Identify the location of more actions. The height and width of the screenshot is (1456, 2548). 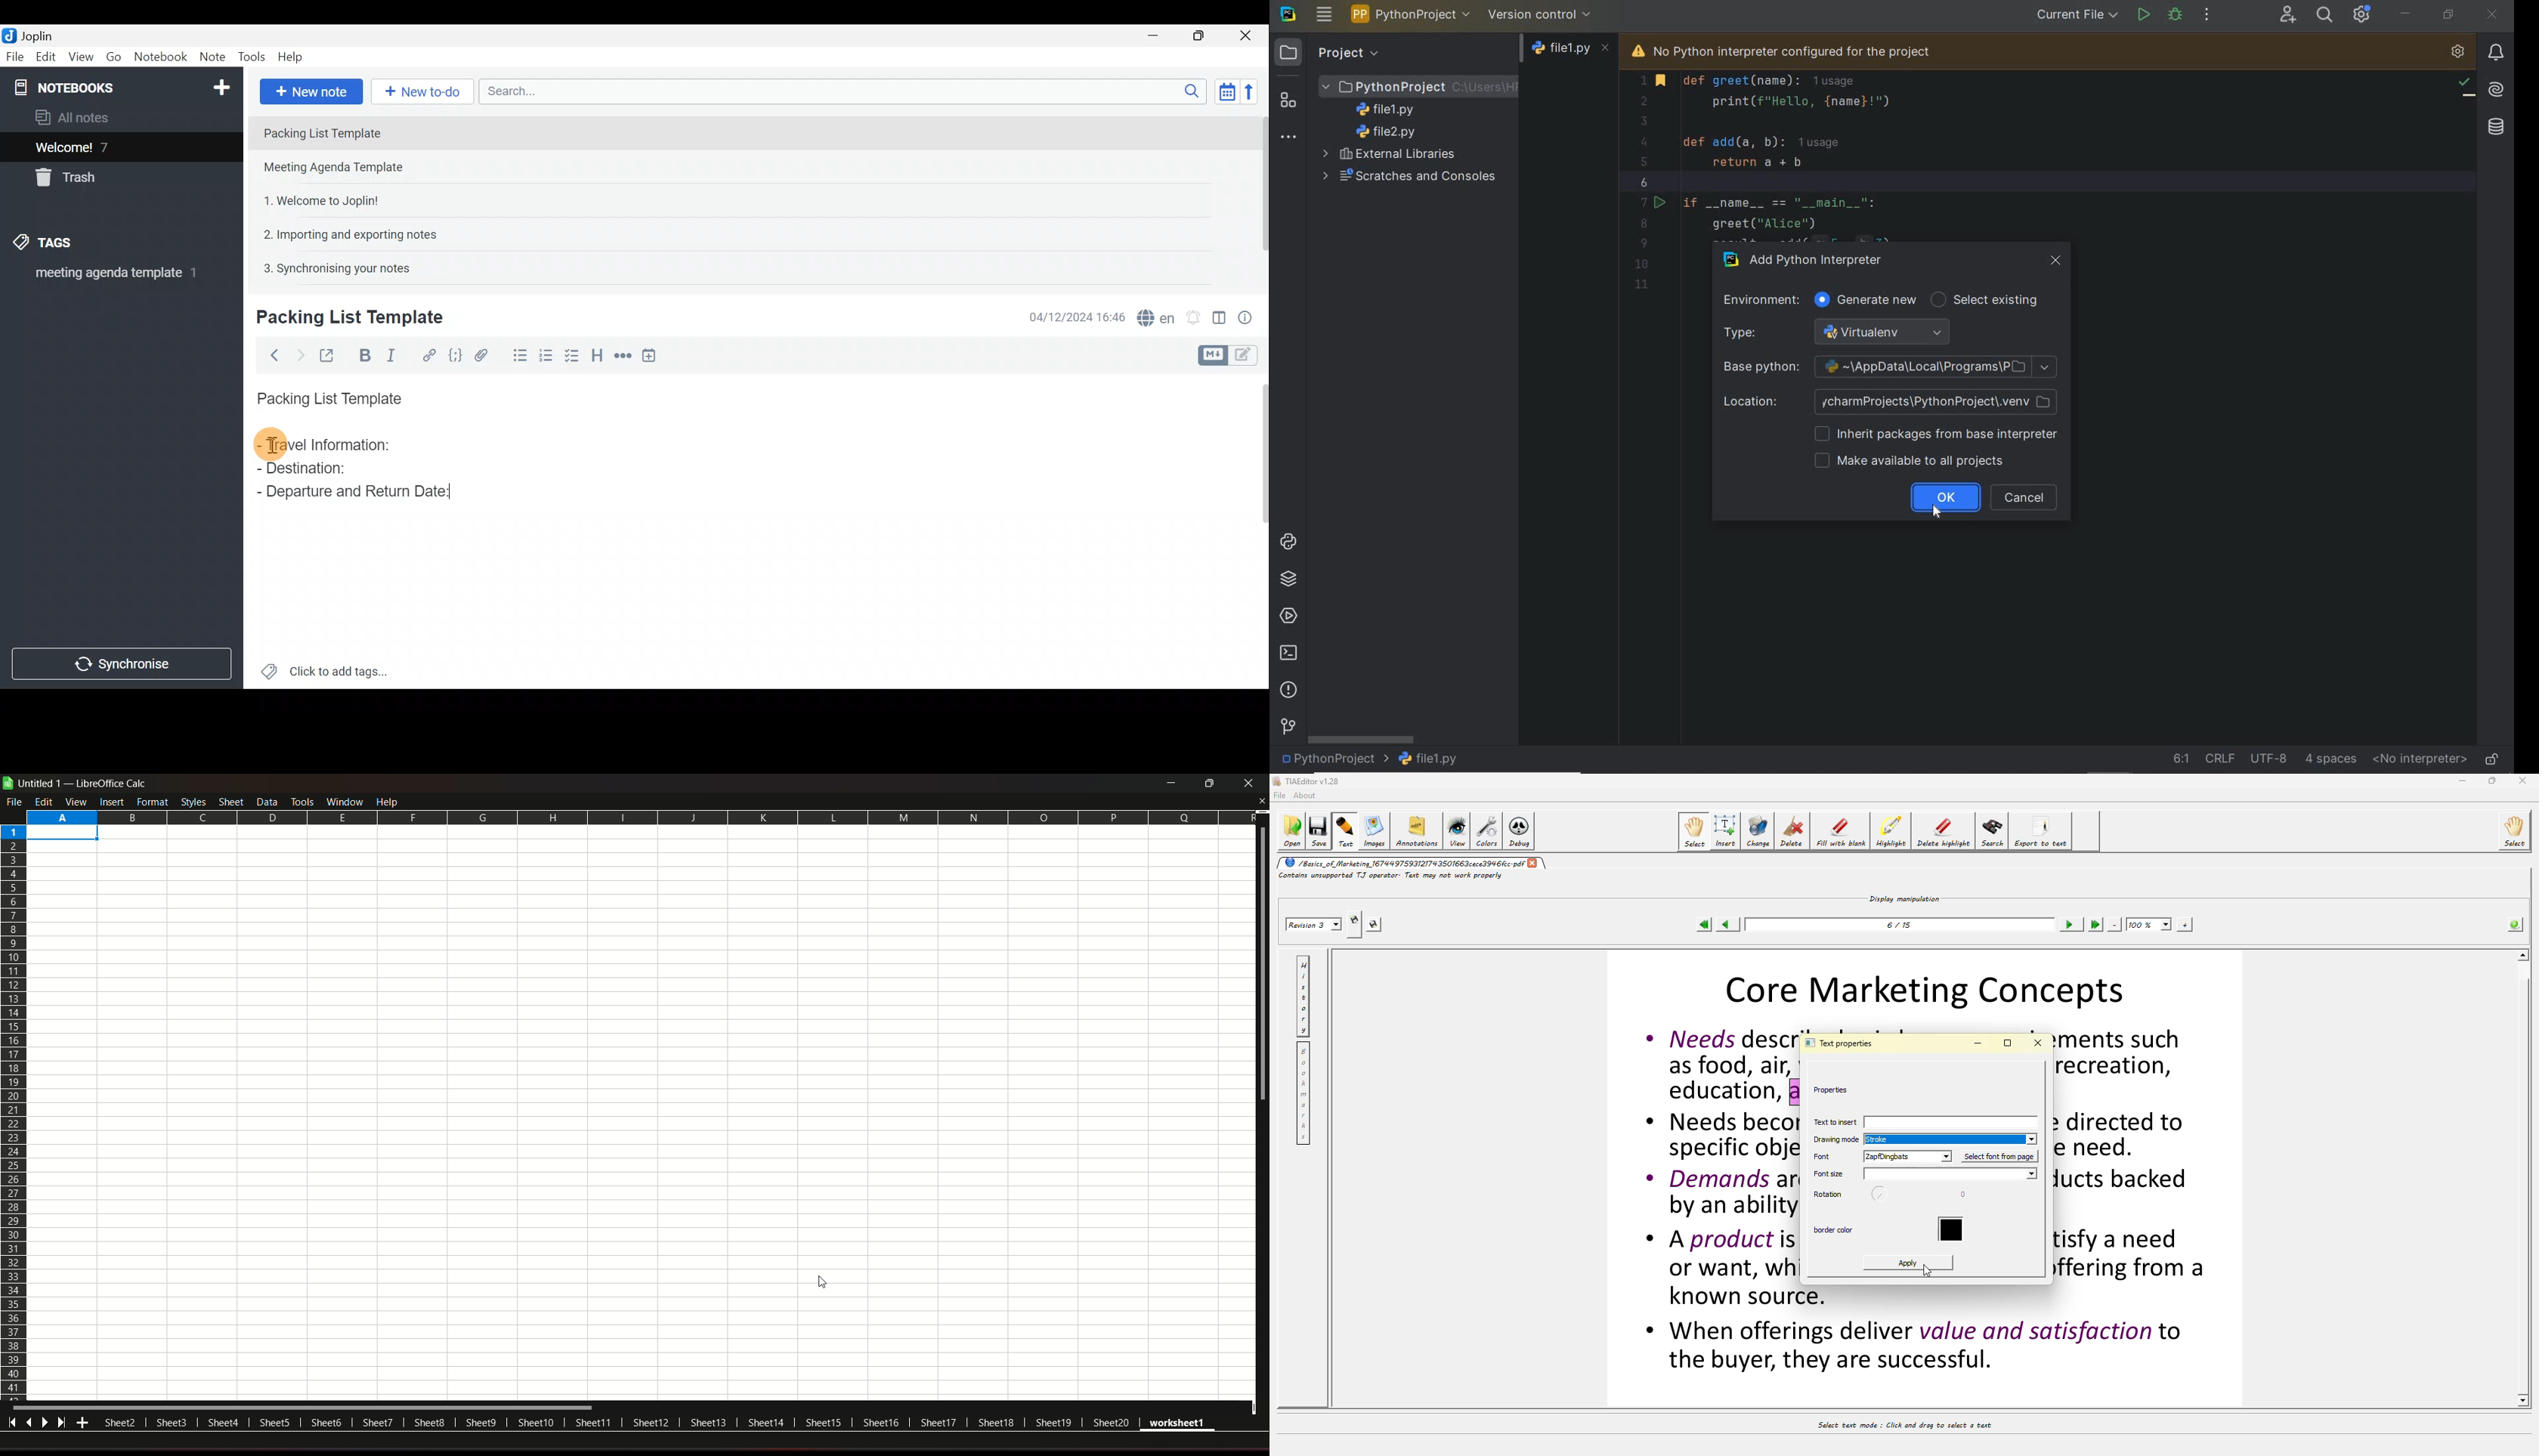
(2208, 16).